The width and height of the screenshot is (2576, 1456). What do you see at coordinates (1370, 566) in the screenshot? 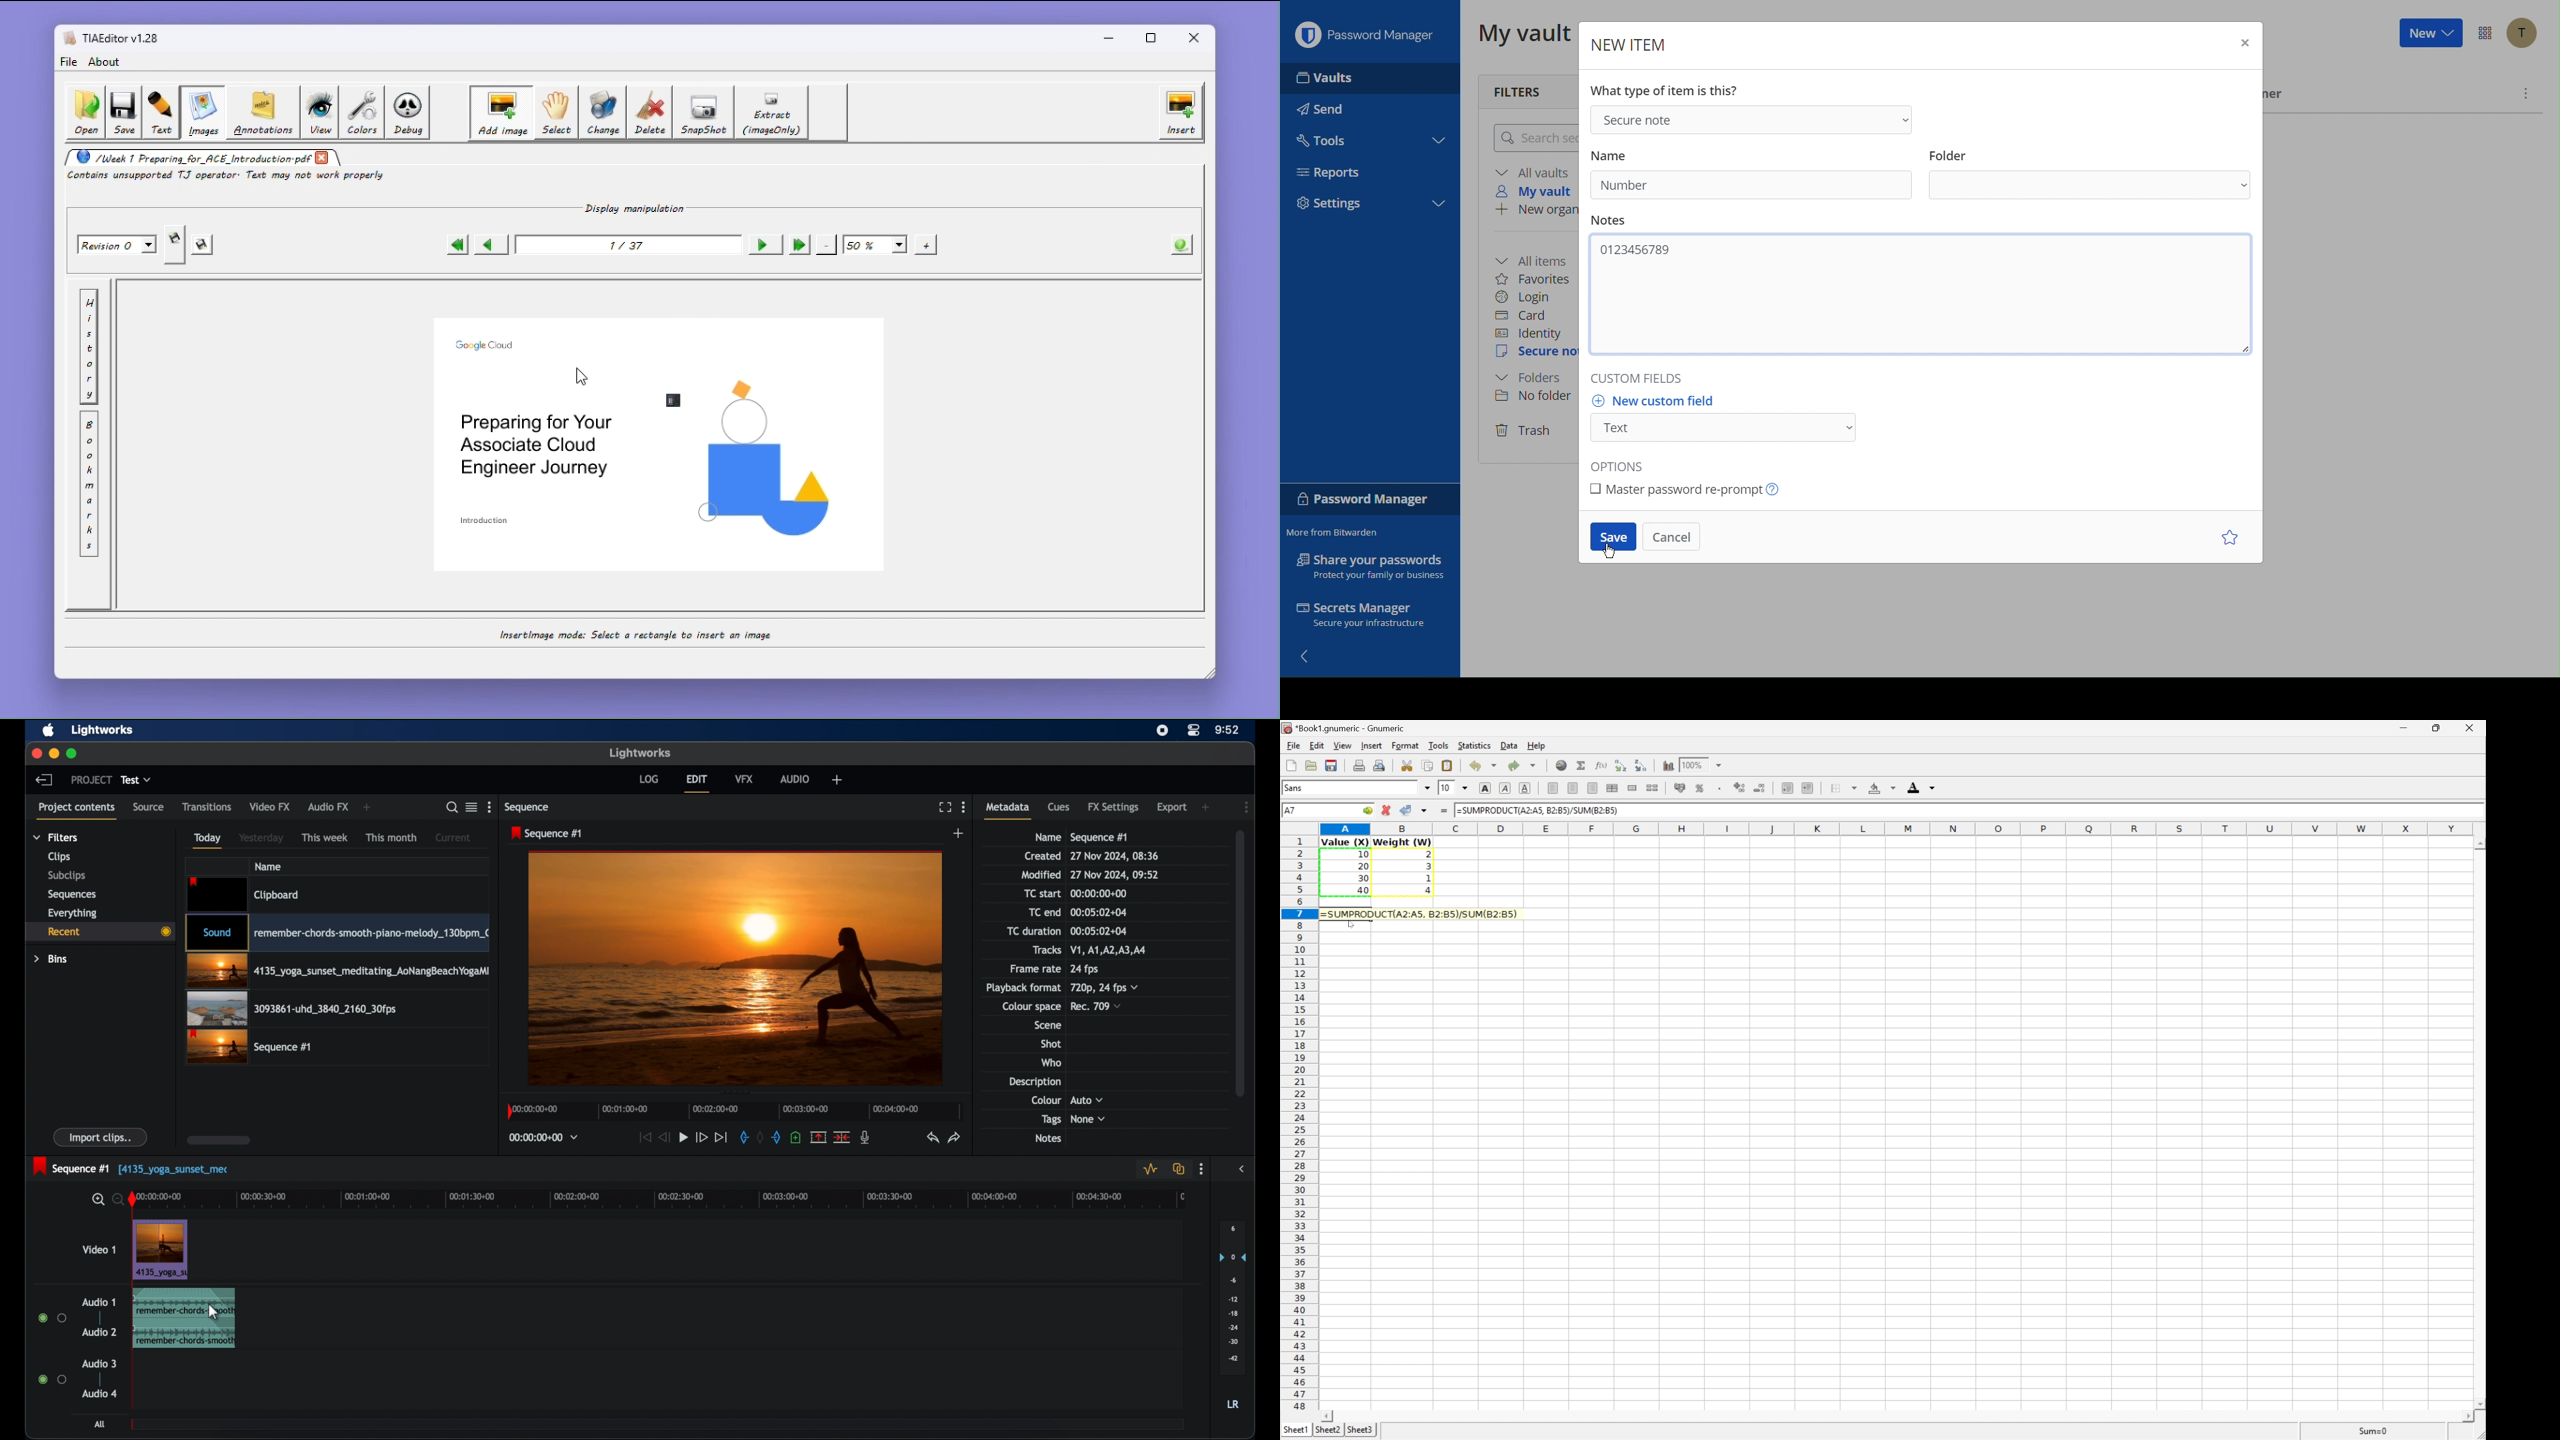
I see `Share your passwords` at bounding box center [1370, 566].